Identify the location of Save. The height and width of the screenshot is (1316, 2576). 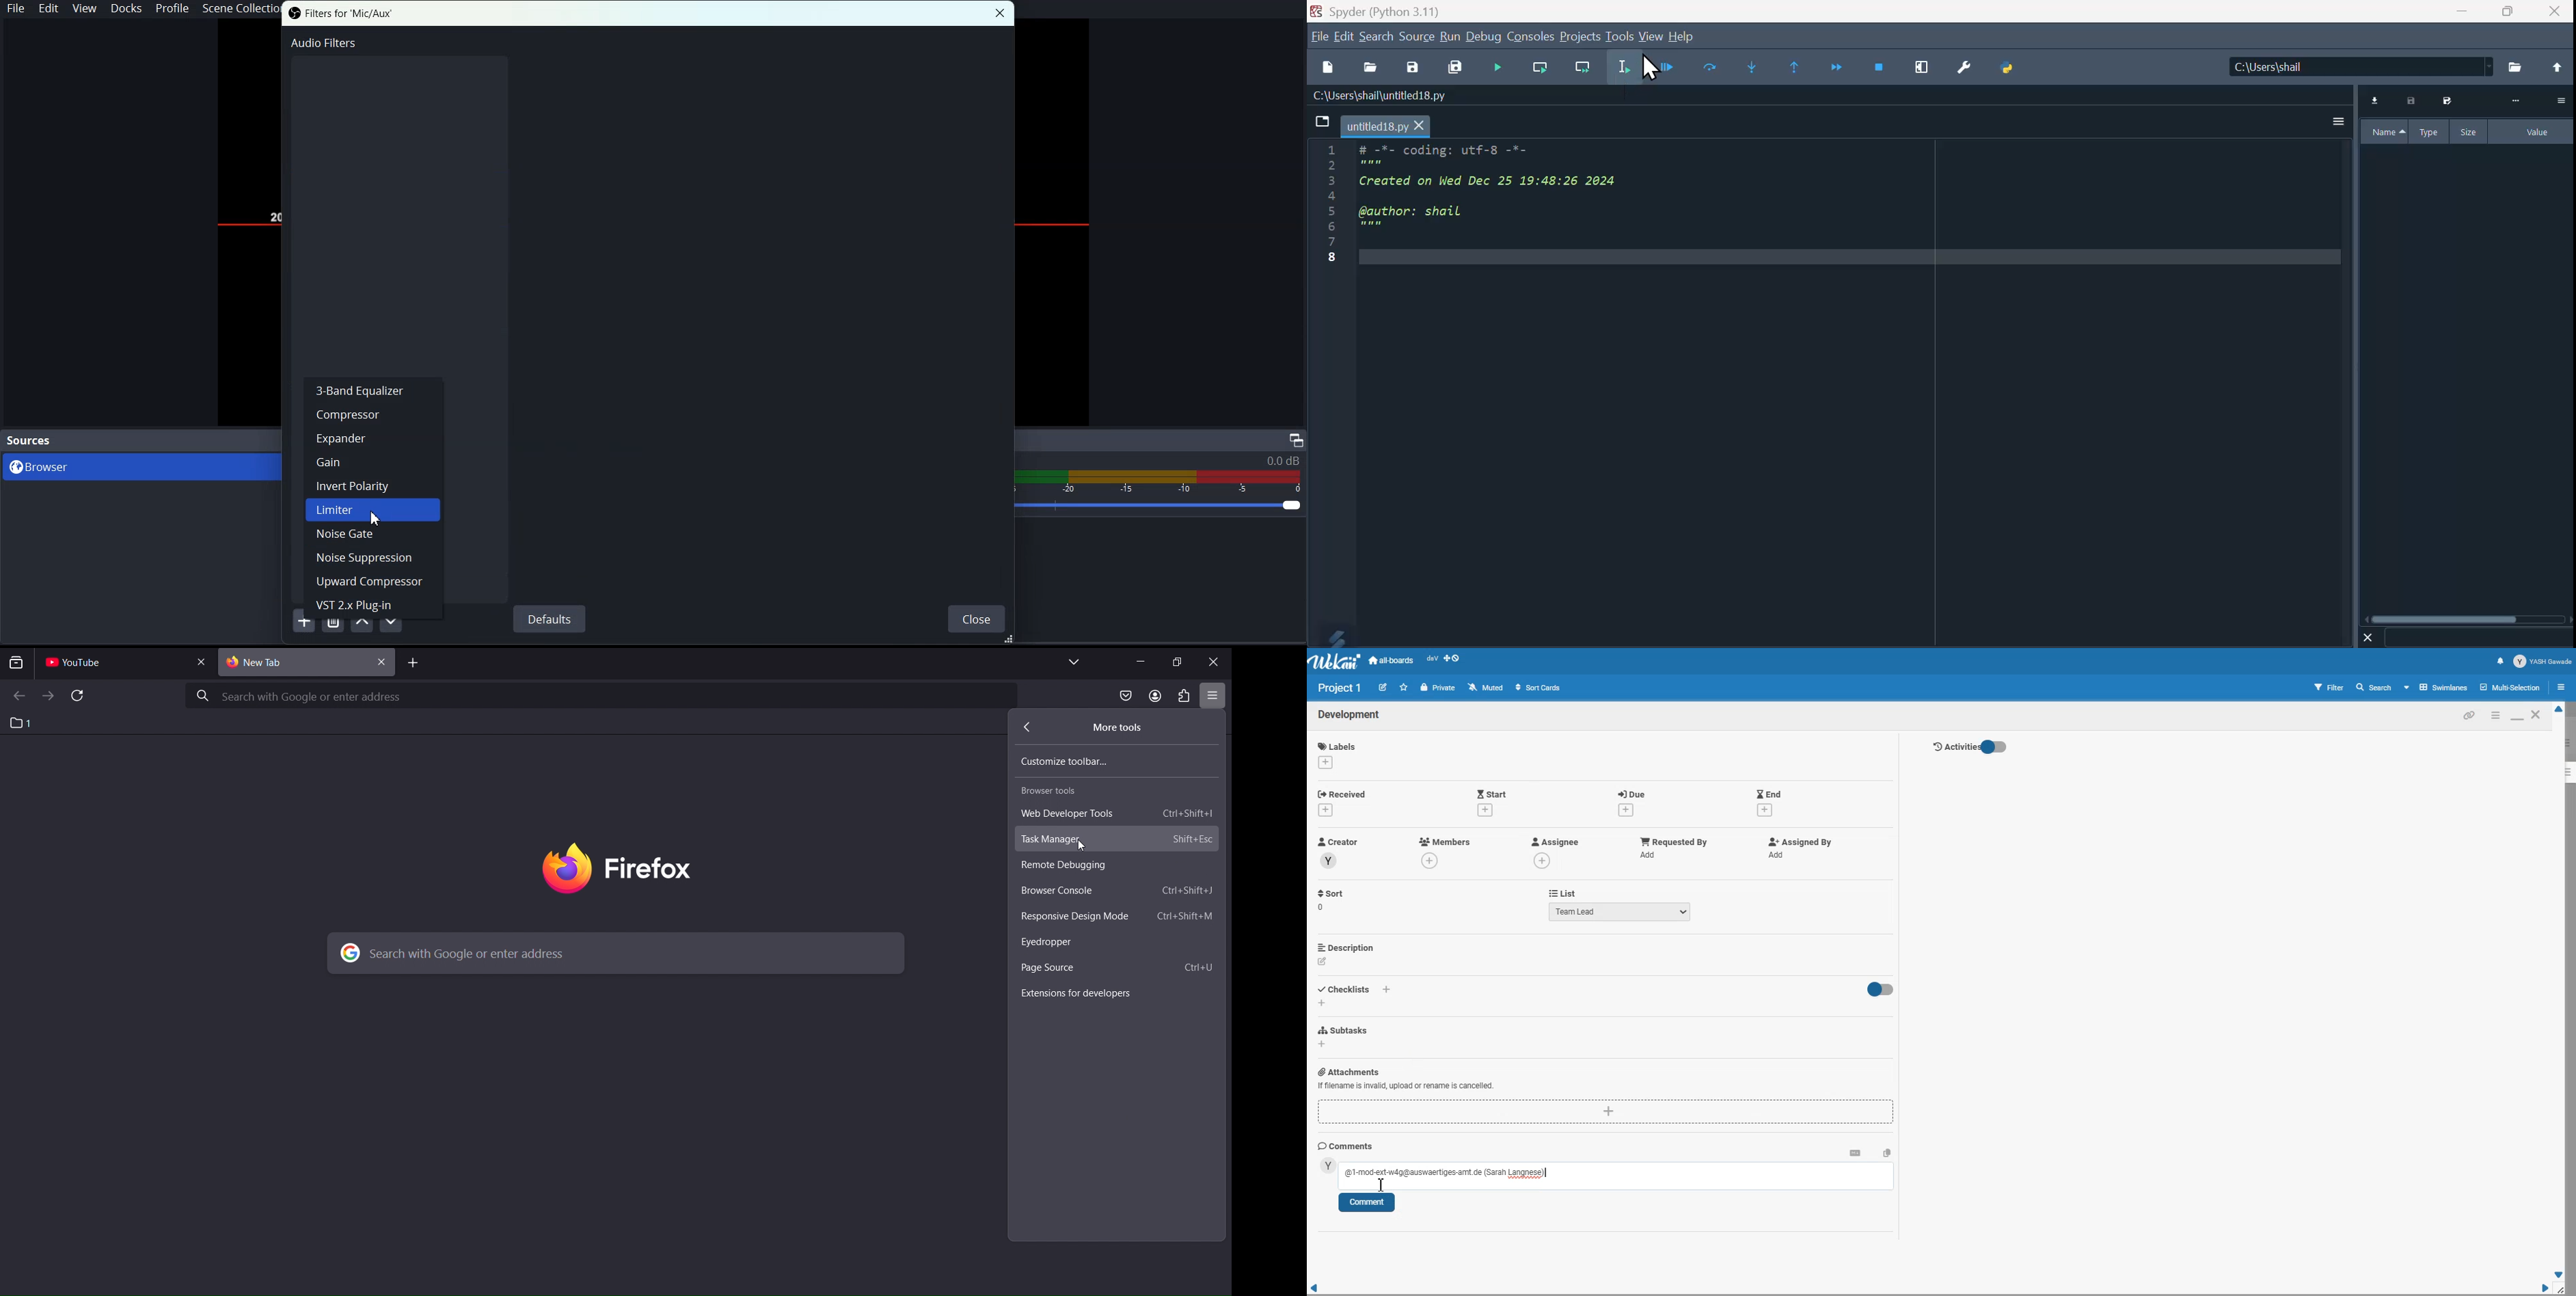
(2446, 101).